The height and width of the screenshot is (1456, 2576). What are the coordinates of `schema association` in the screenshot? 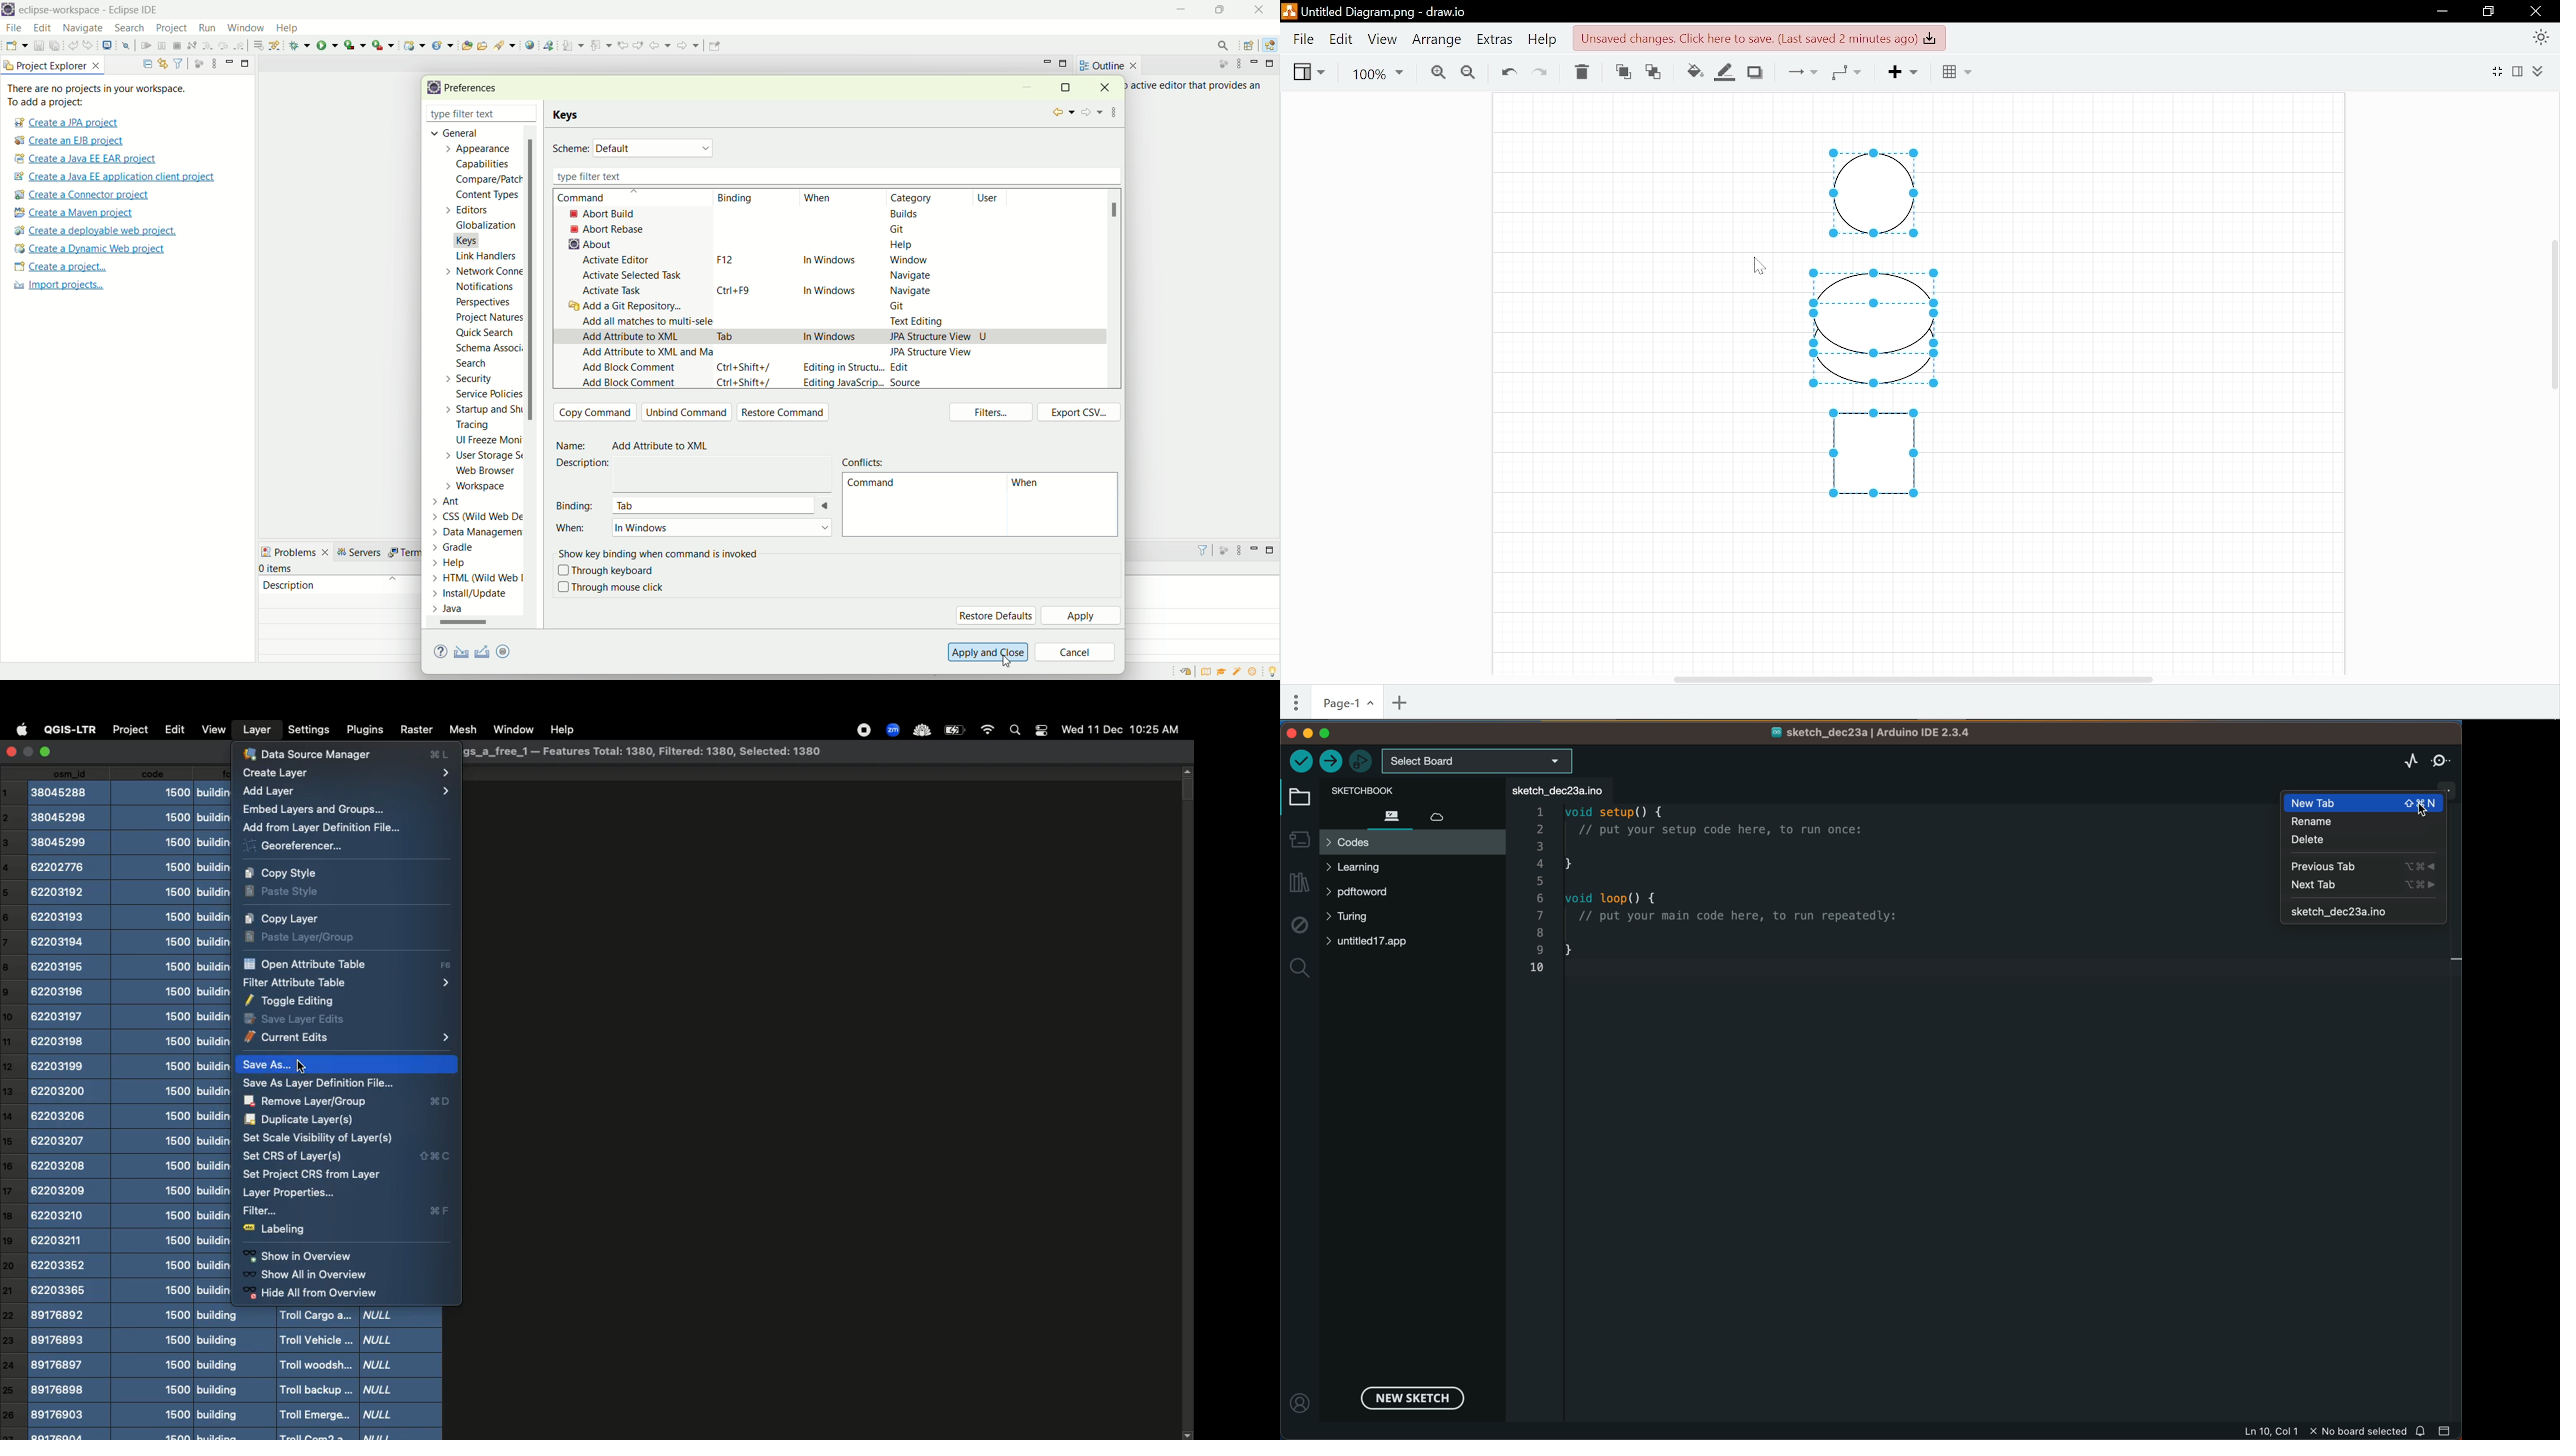 It's located at (491, 349).